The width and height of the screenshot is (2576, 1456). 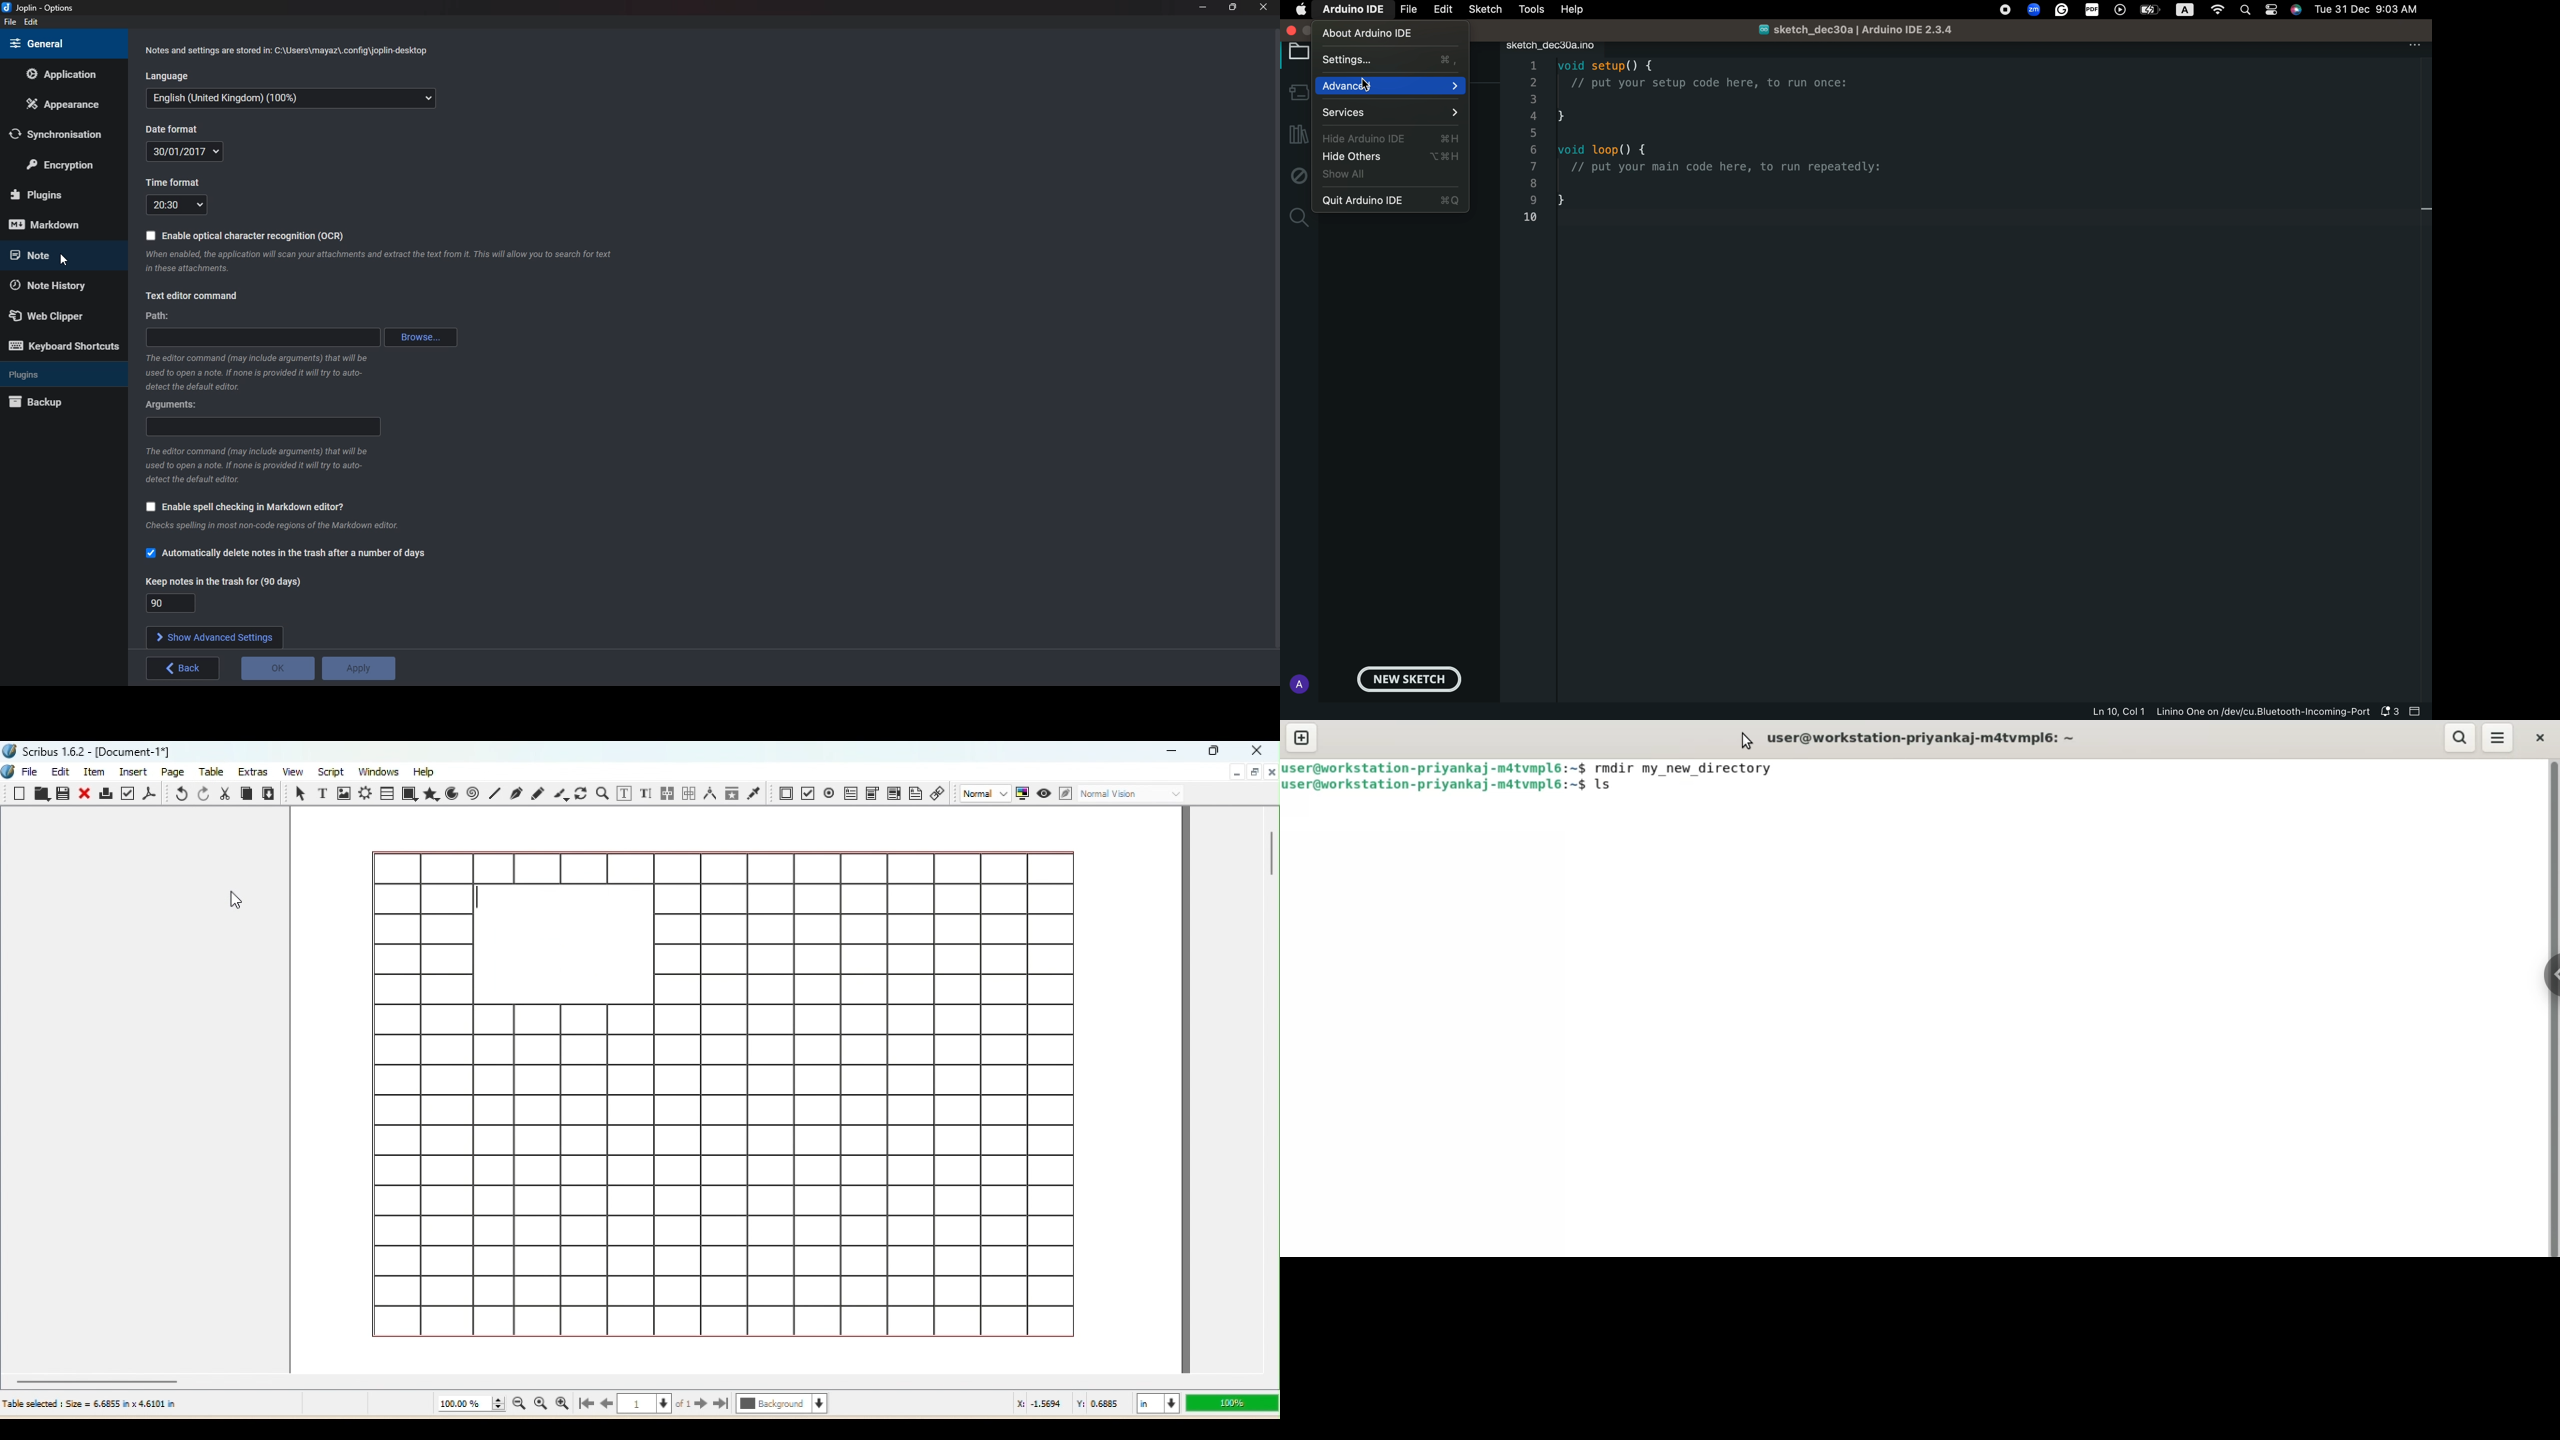 What do you see at coordinates (607, 1405) in the screenshot?
I see `Go back to the previous page` at bounding box center [607, 1405].